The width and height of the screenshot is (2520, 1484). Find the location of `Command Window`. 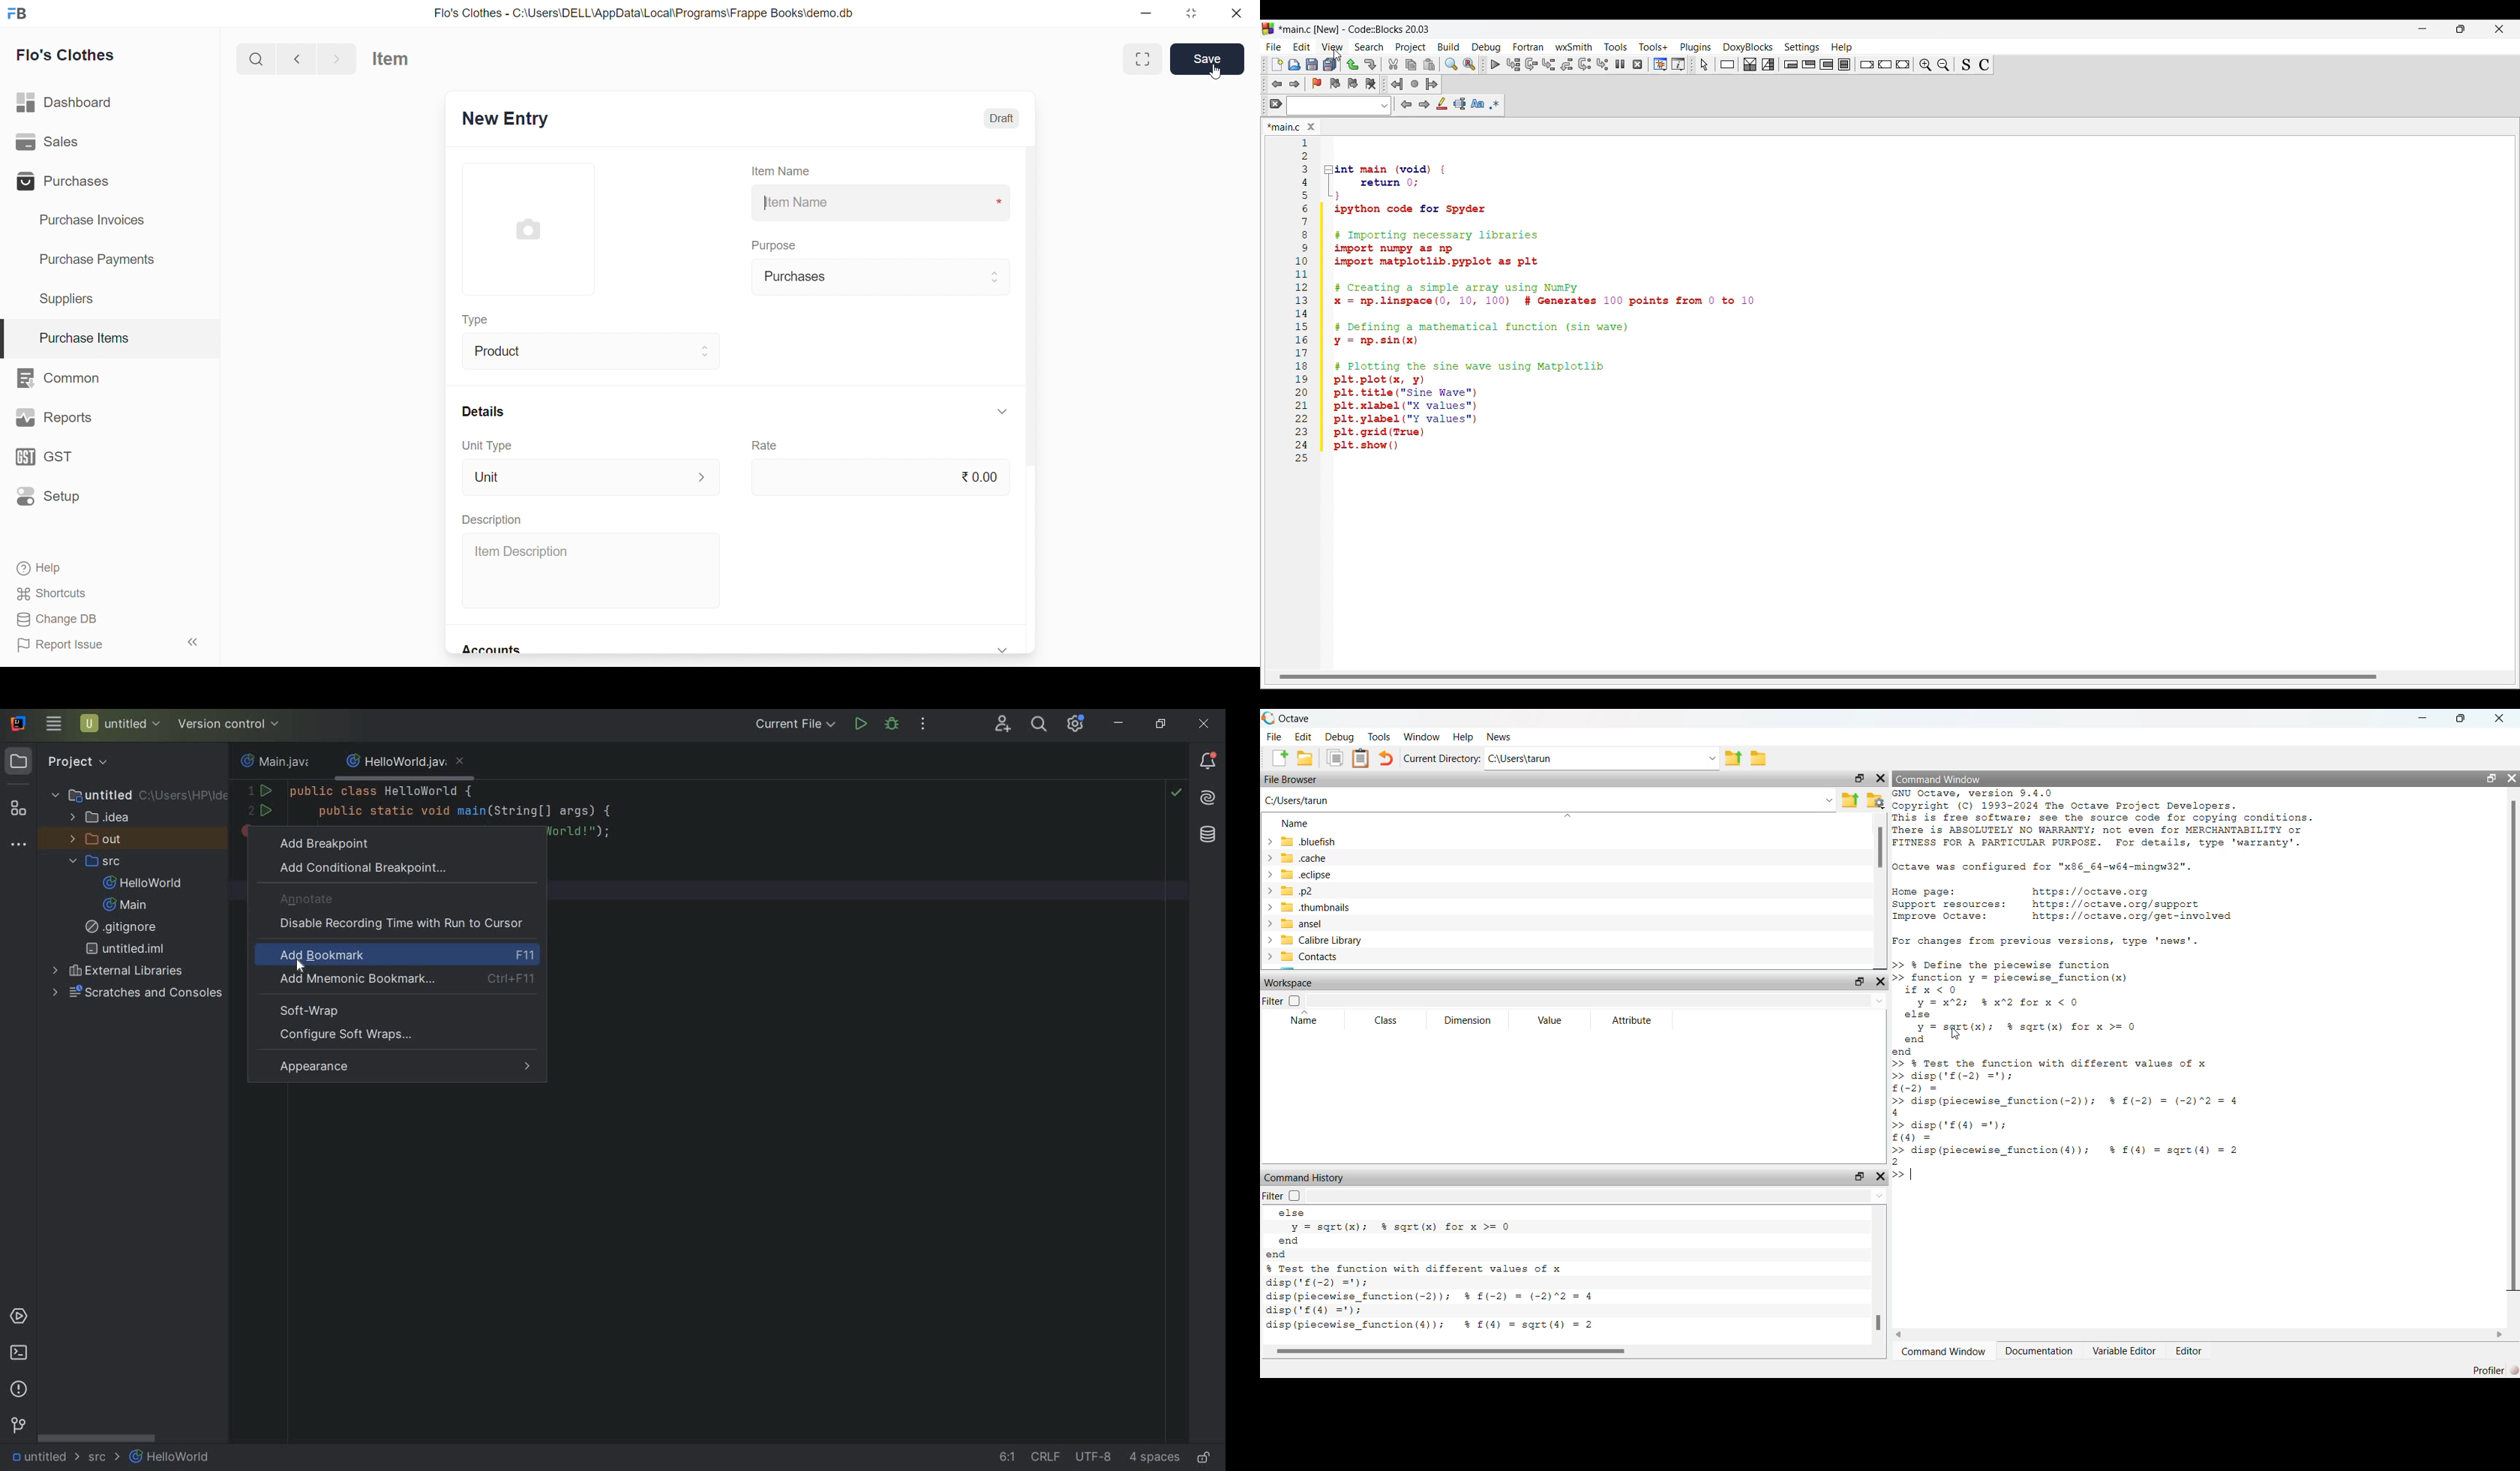

Command Window is located at coordinates (1939, 778).